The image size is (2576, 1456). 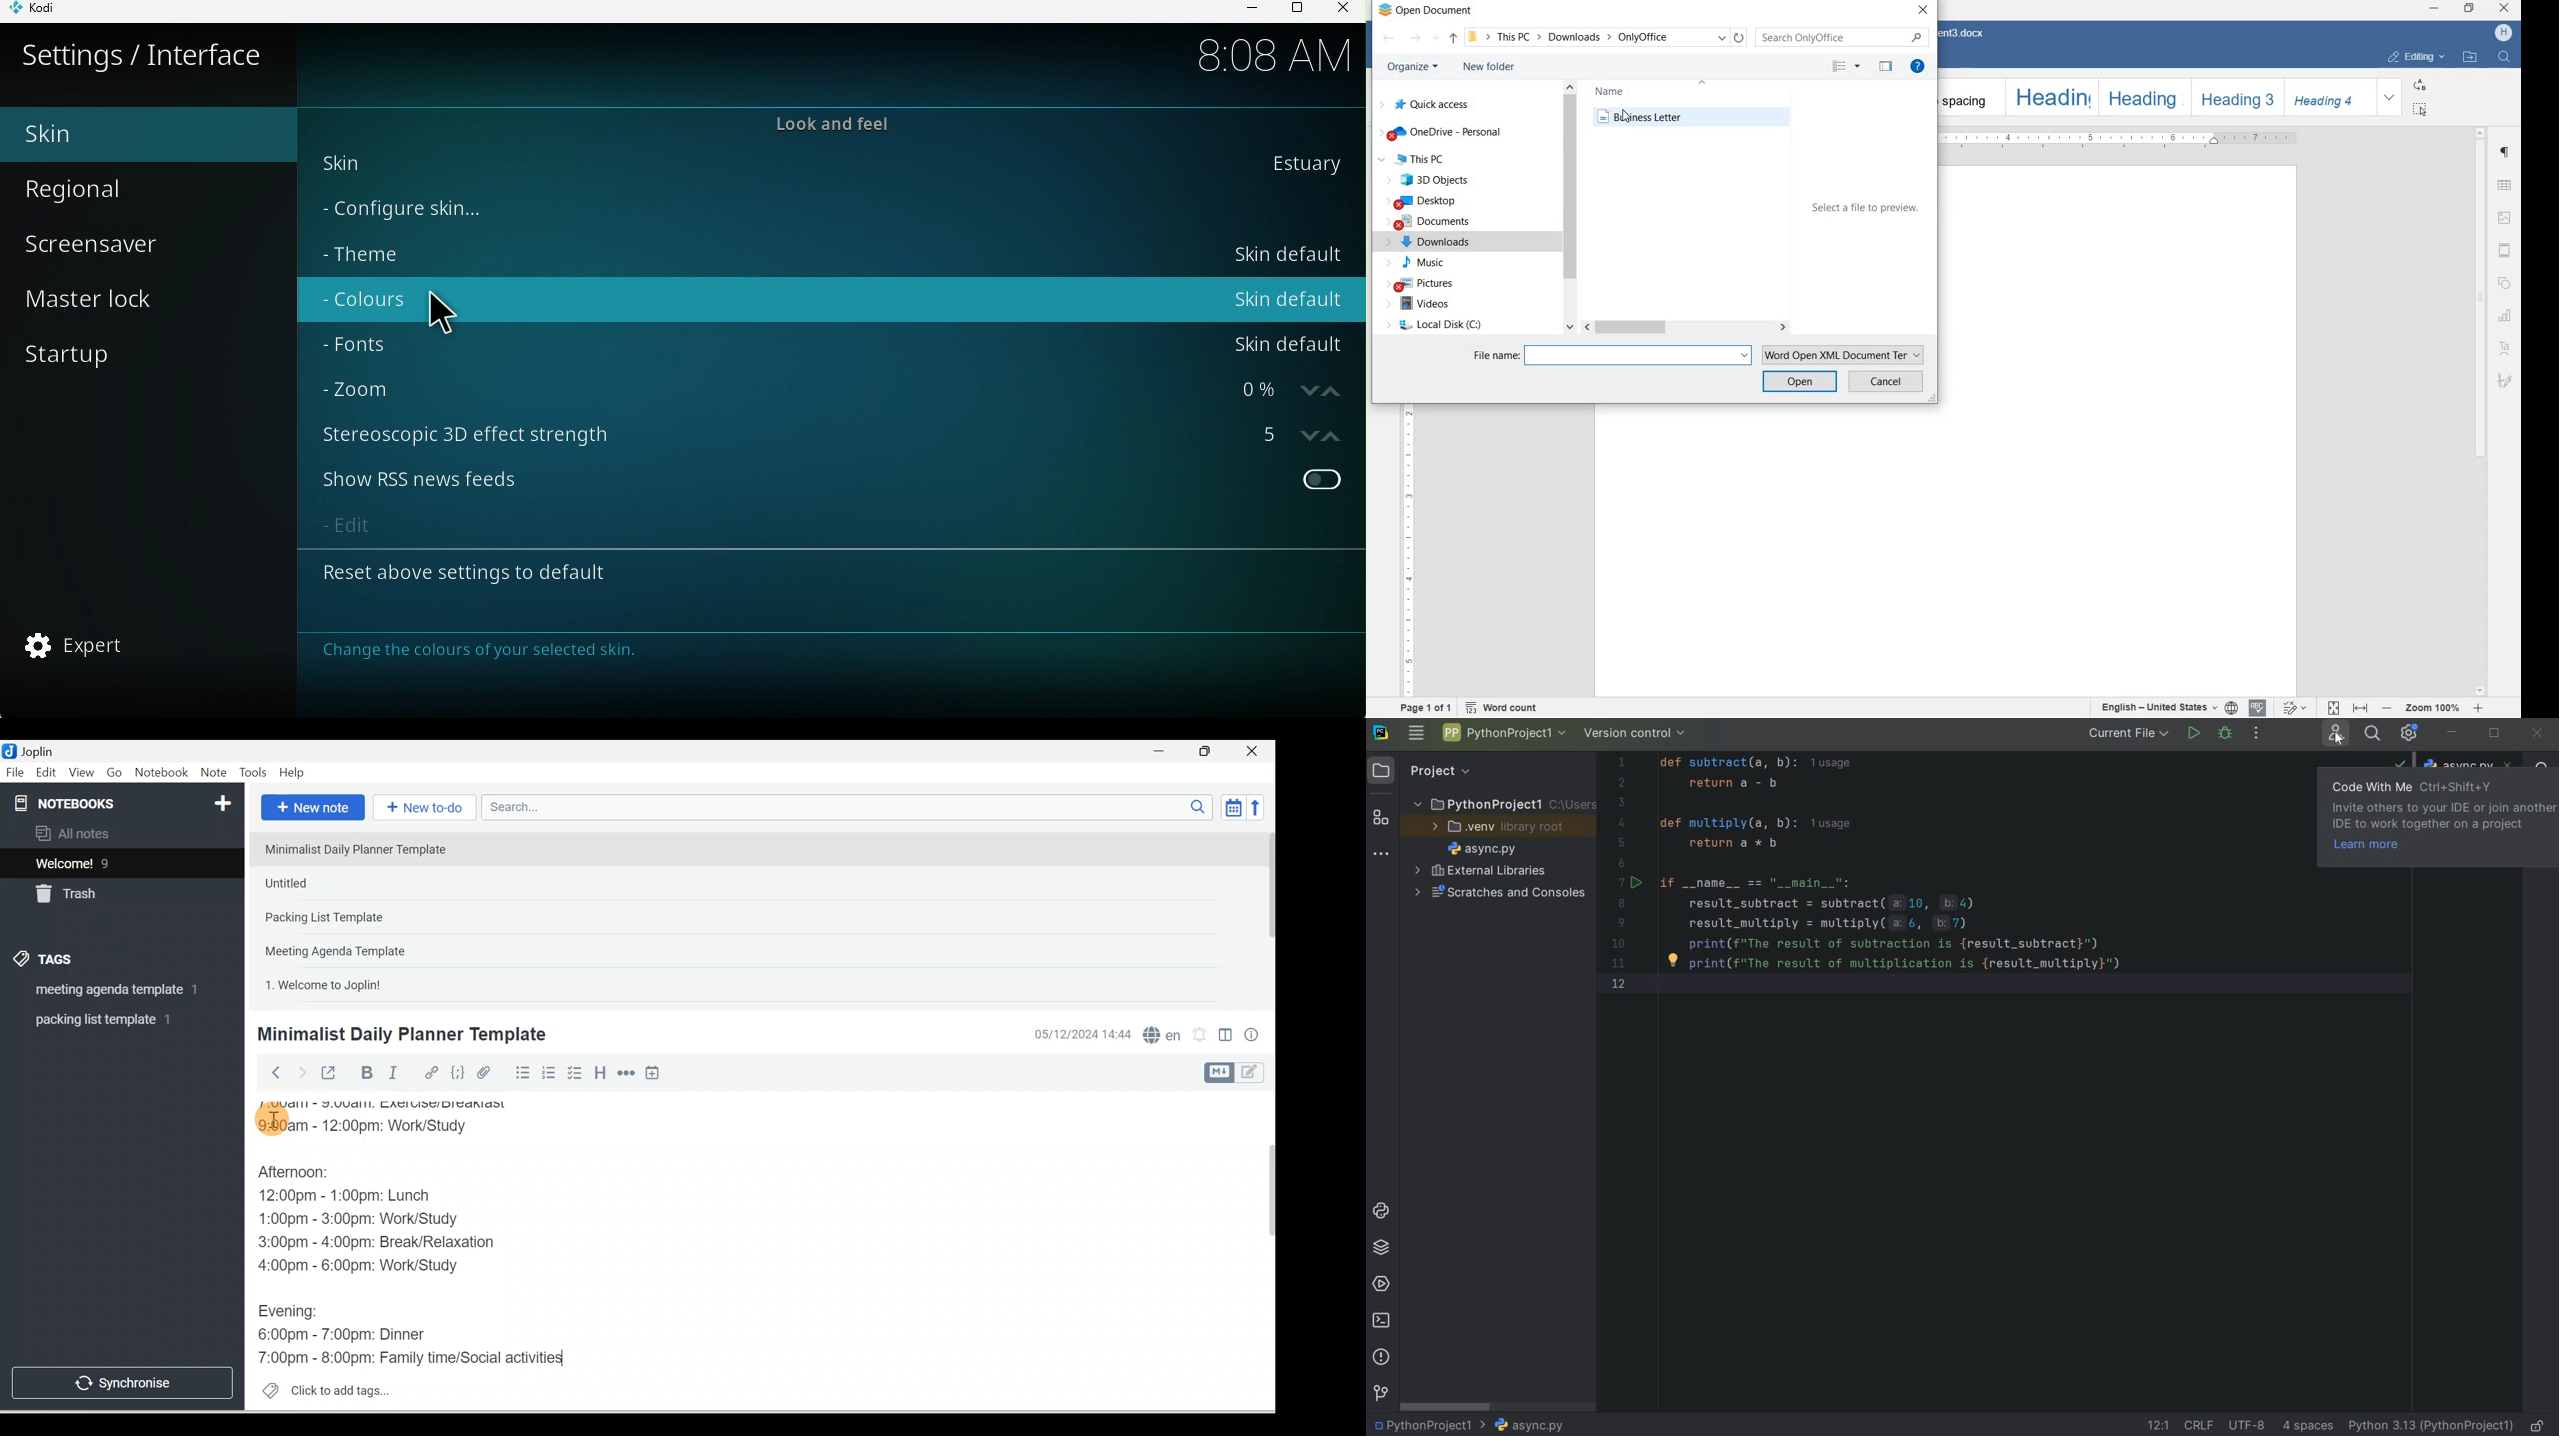 I want to click on word count, so click(x=1504, y=706).